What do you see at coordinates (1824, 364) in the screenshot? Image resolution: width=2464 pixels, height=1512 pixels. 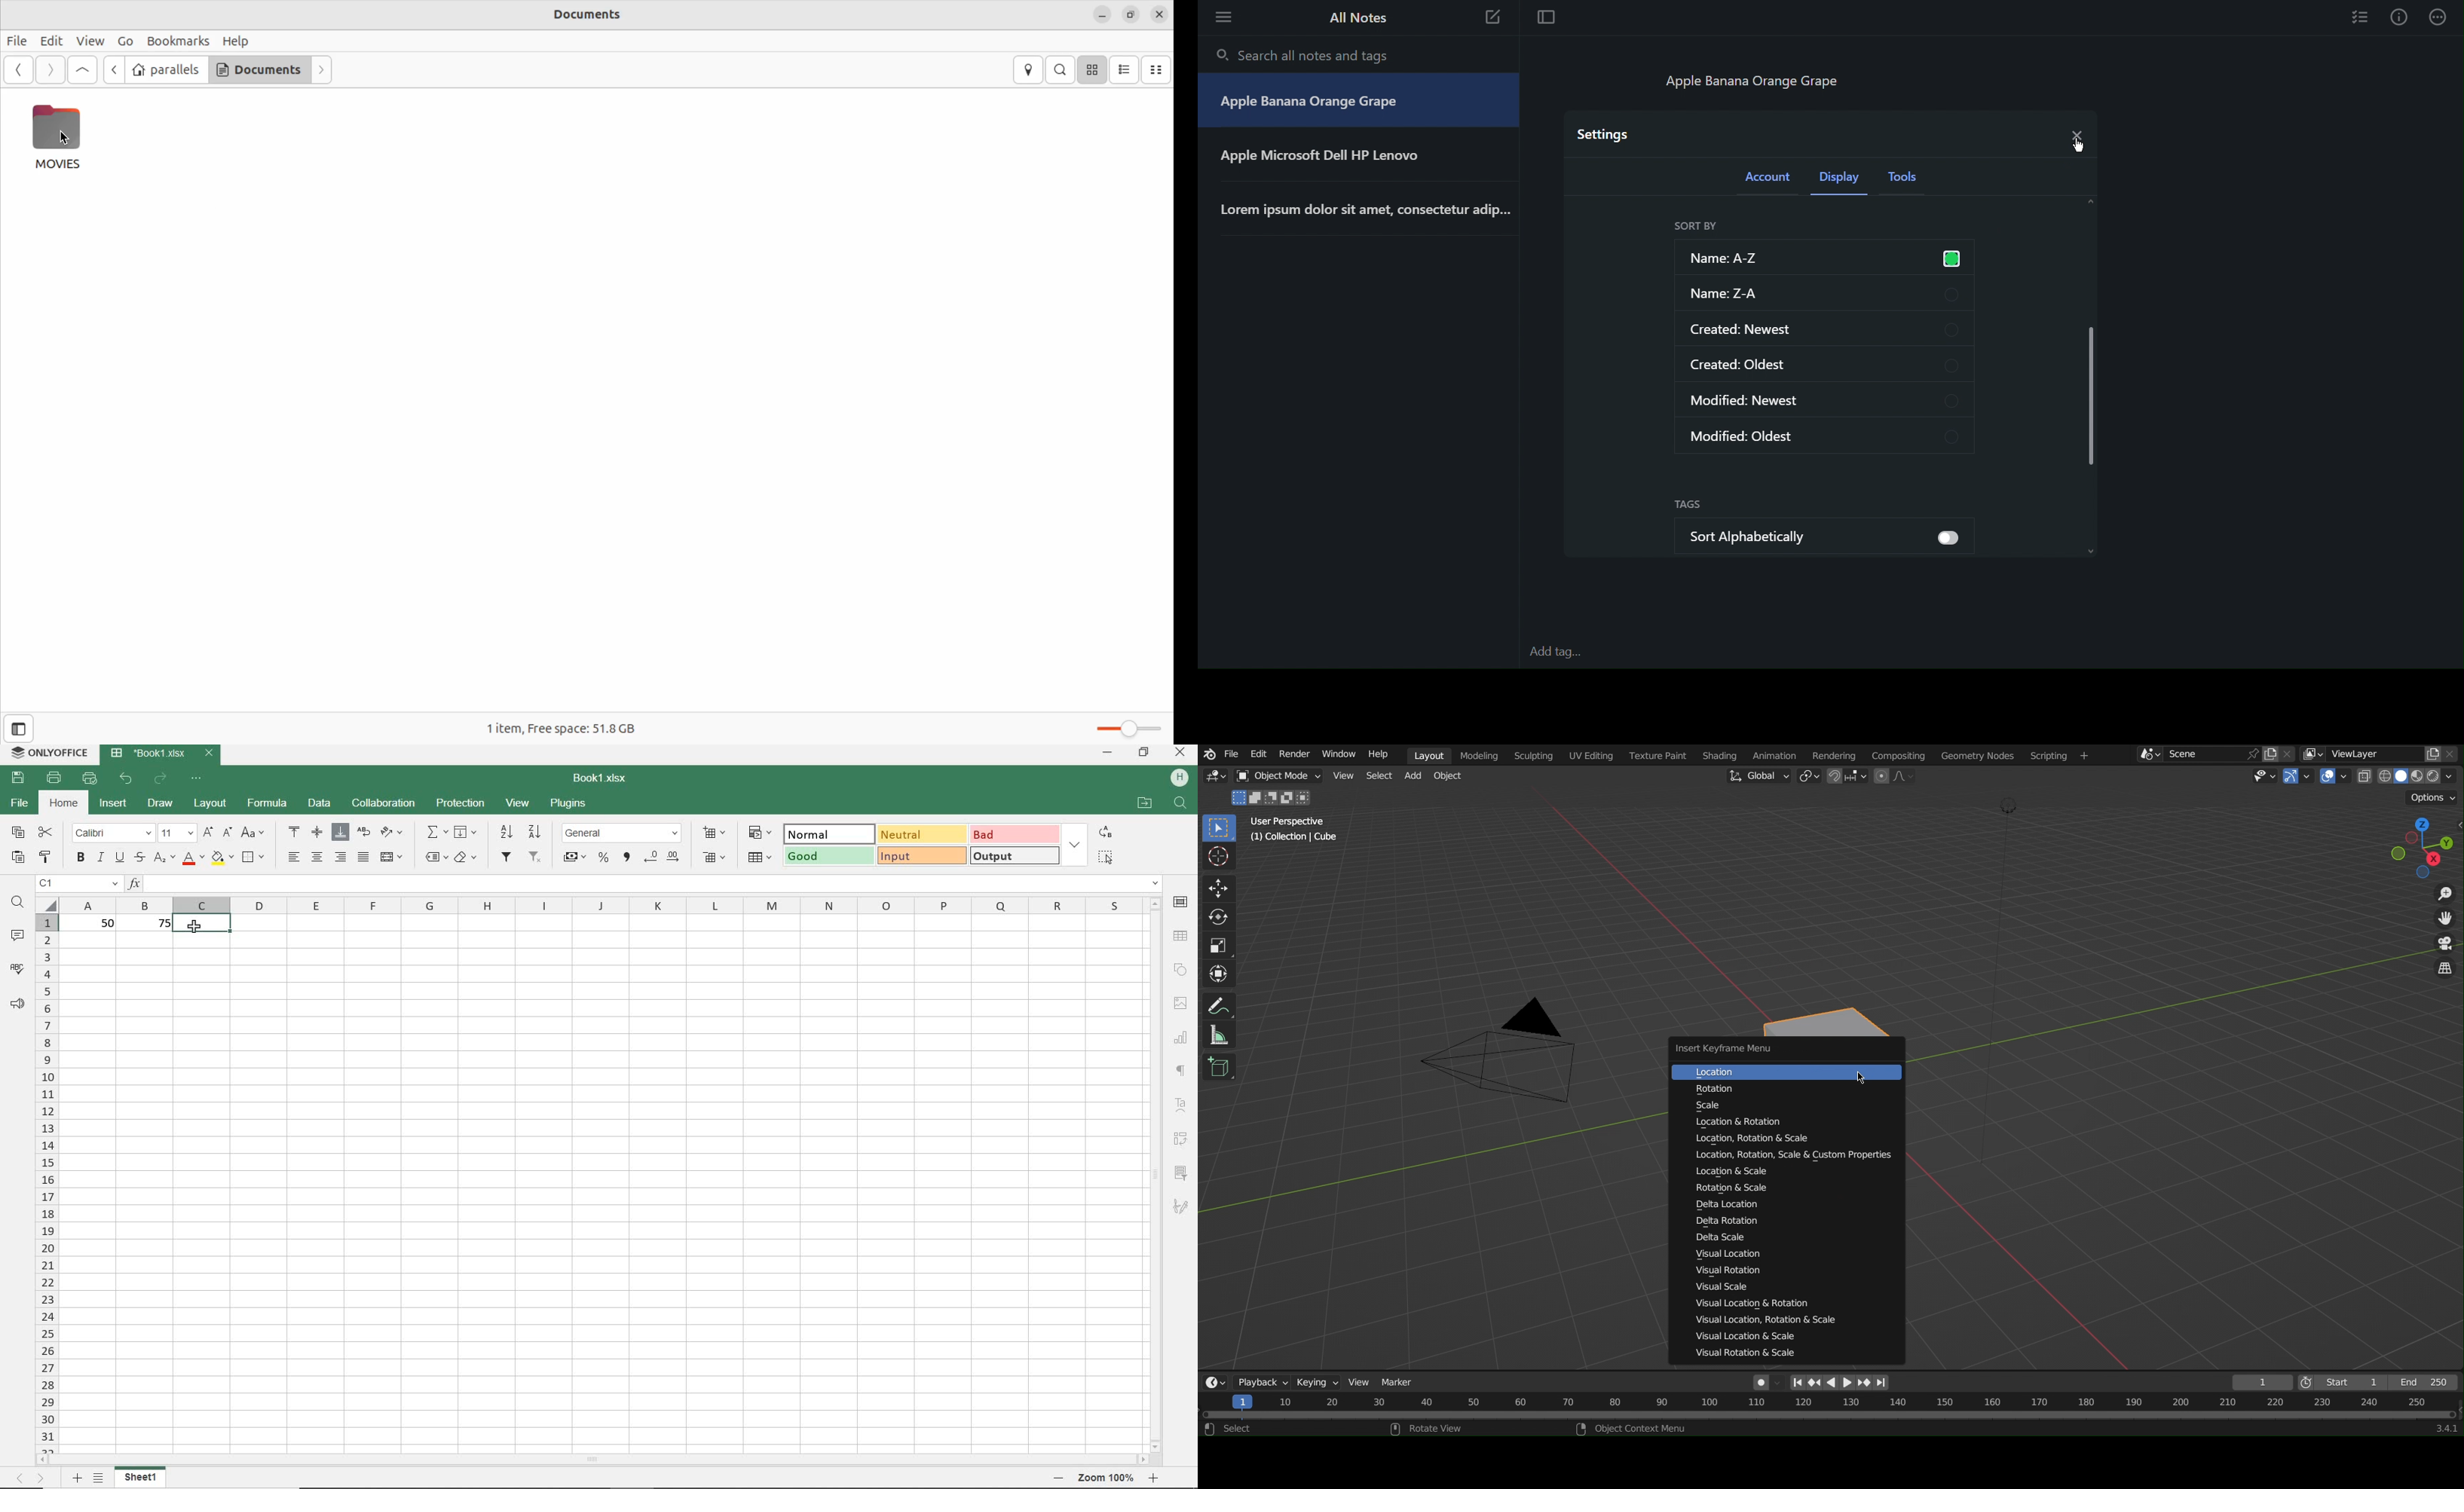 I see `Created: Oldest` at bounding box center [1824, 364].